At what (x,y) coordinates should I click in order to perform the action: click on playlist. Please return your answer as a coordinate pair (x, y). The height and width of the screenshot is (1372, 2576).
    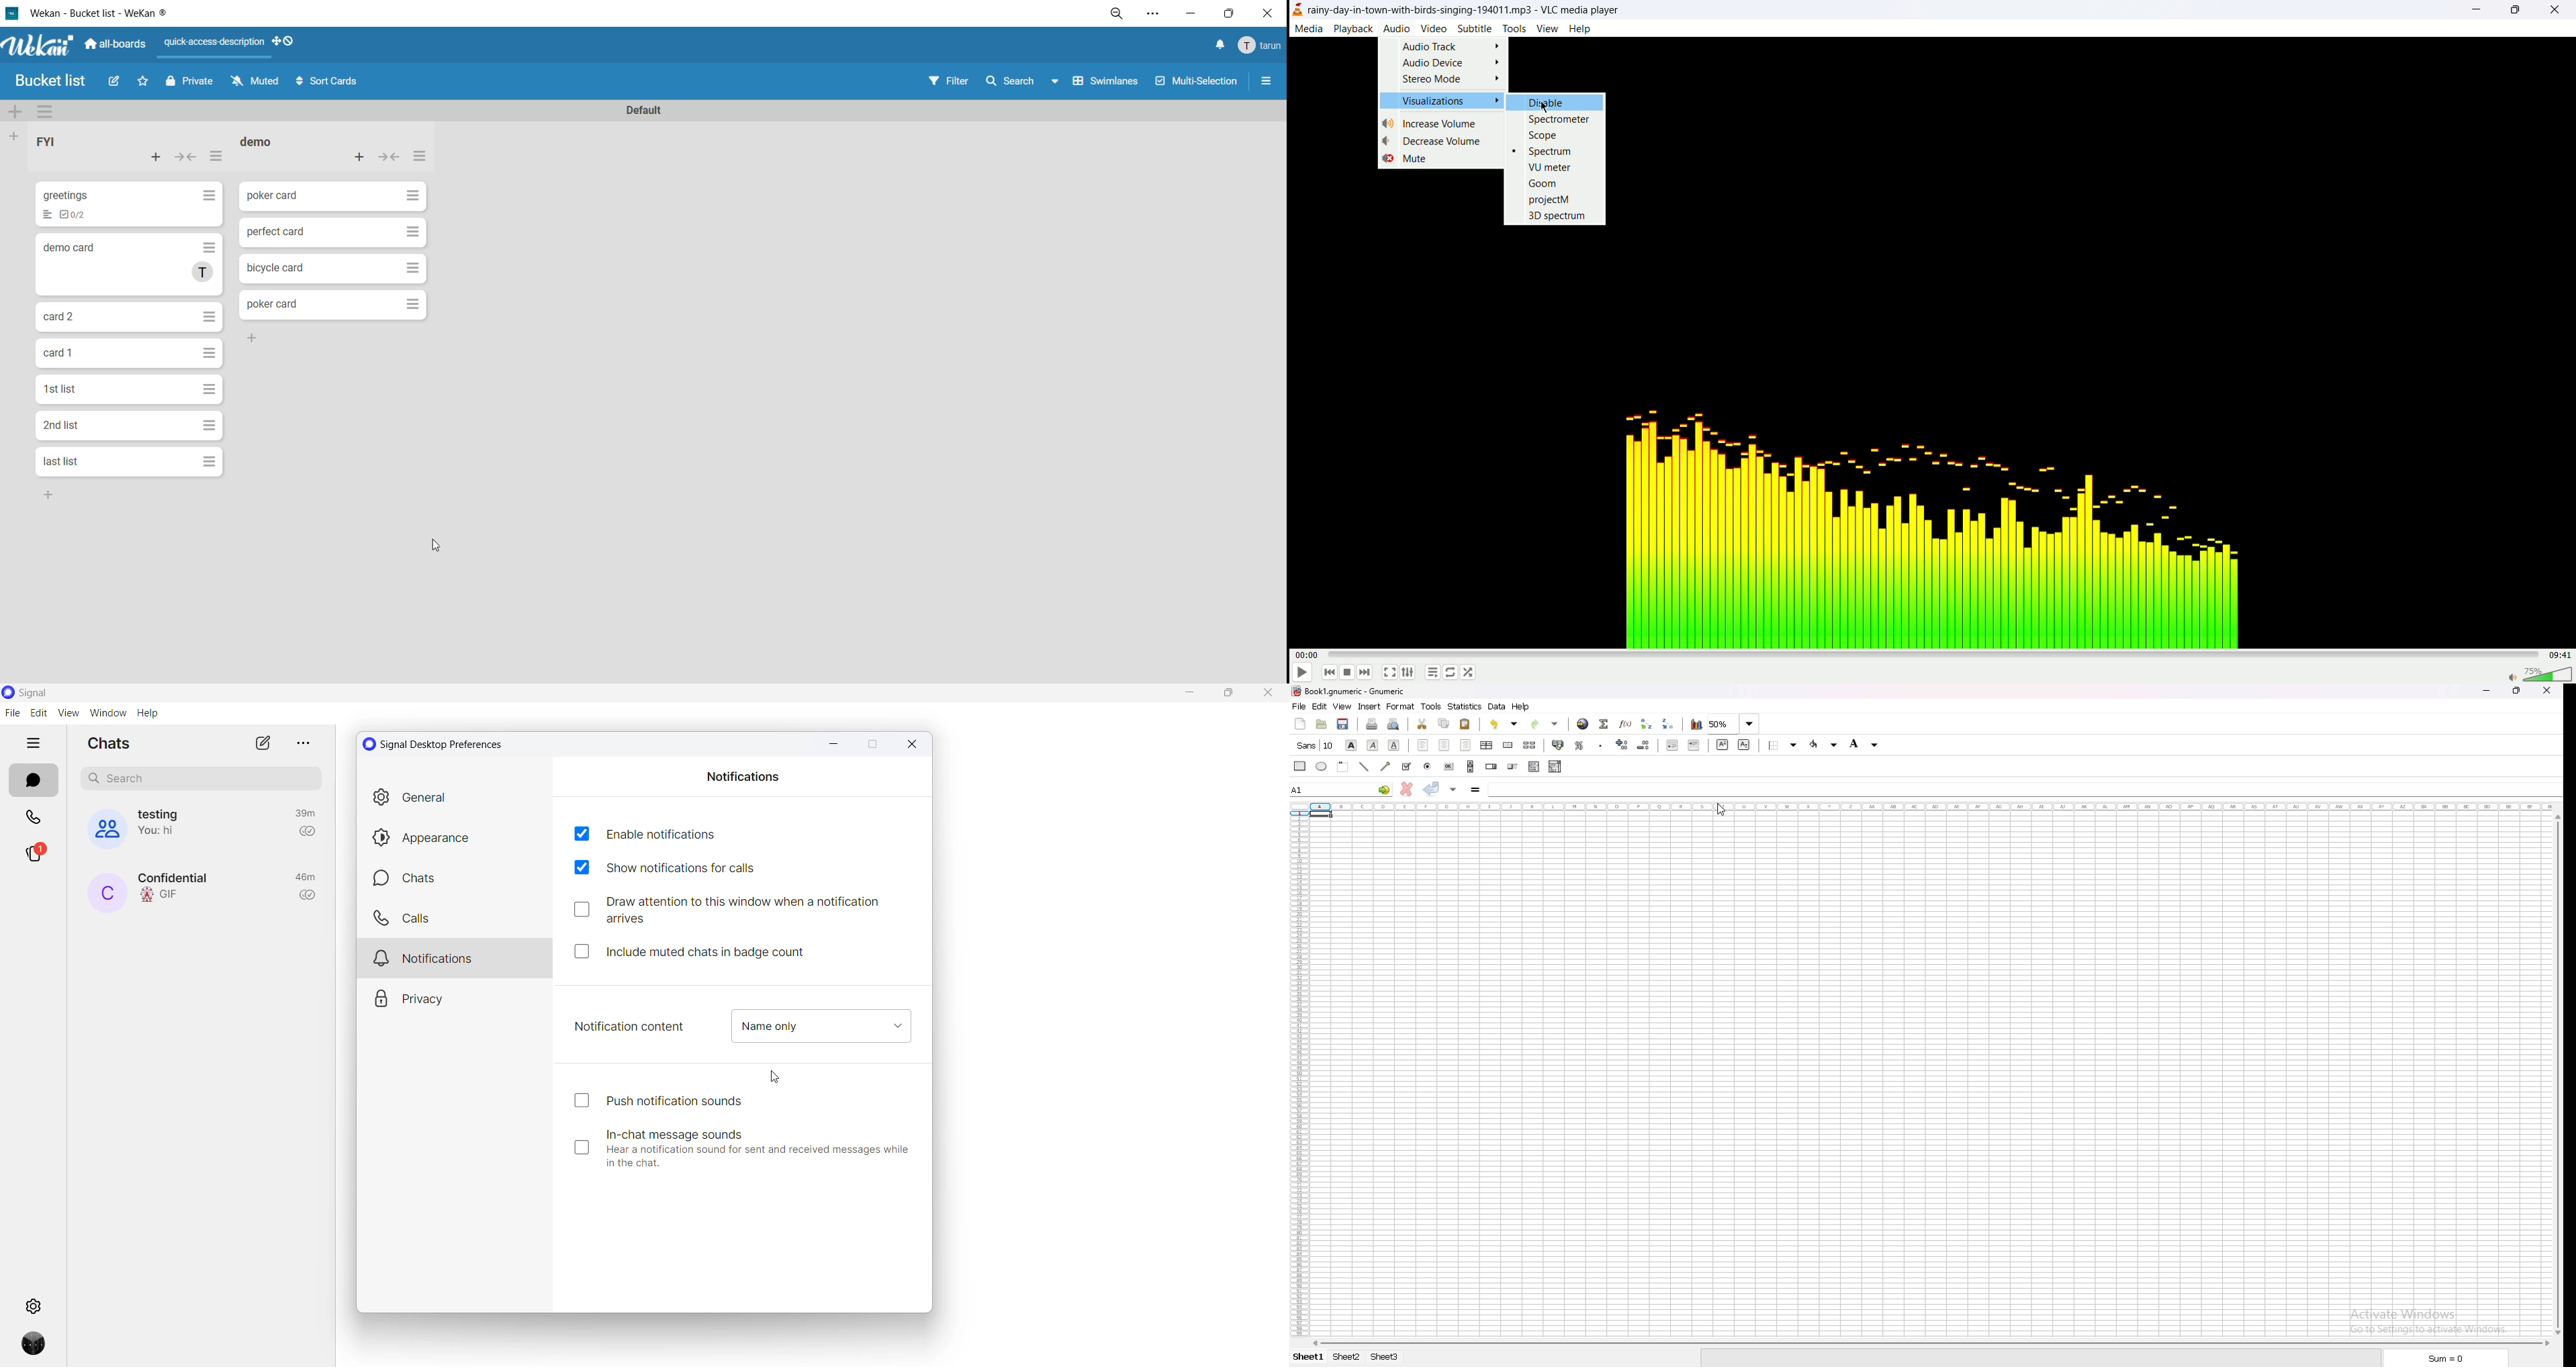
    Looking at the image, I should click on (1429, 674).